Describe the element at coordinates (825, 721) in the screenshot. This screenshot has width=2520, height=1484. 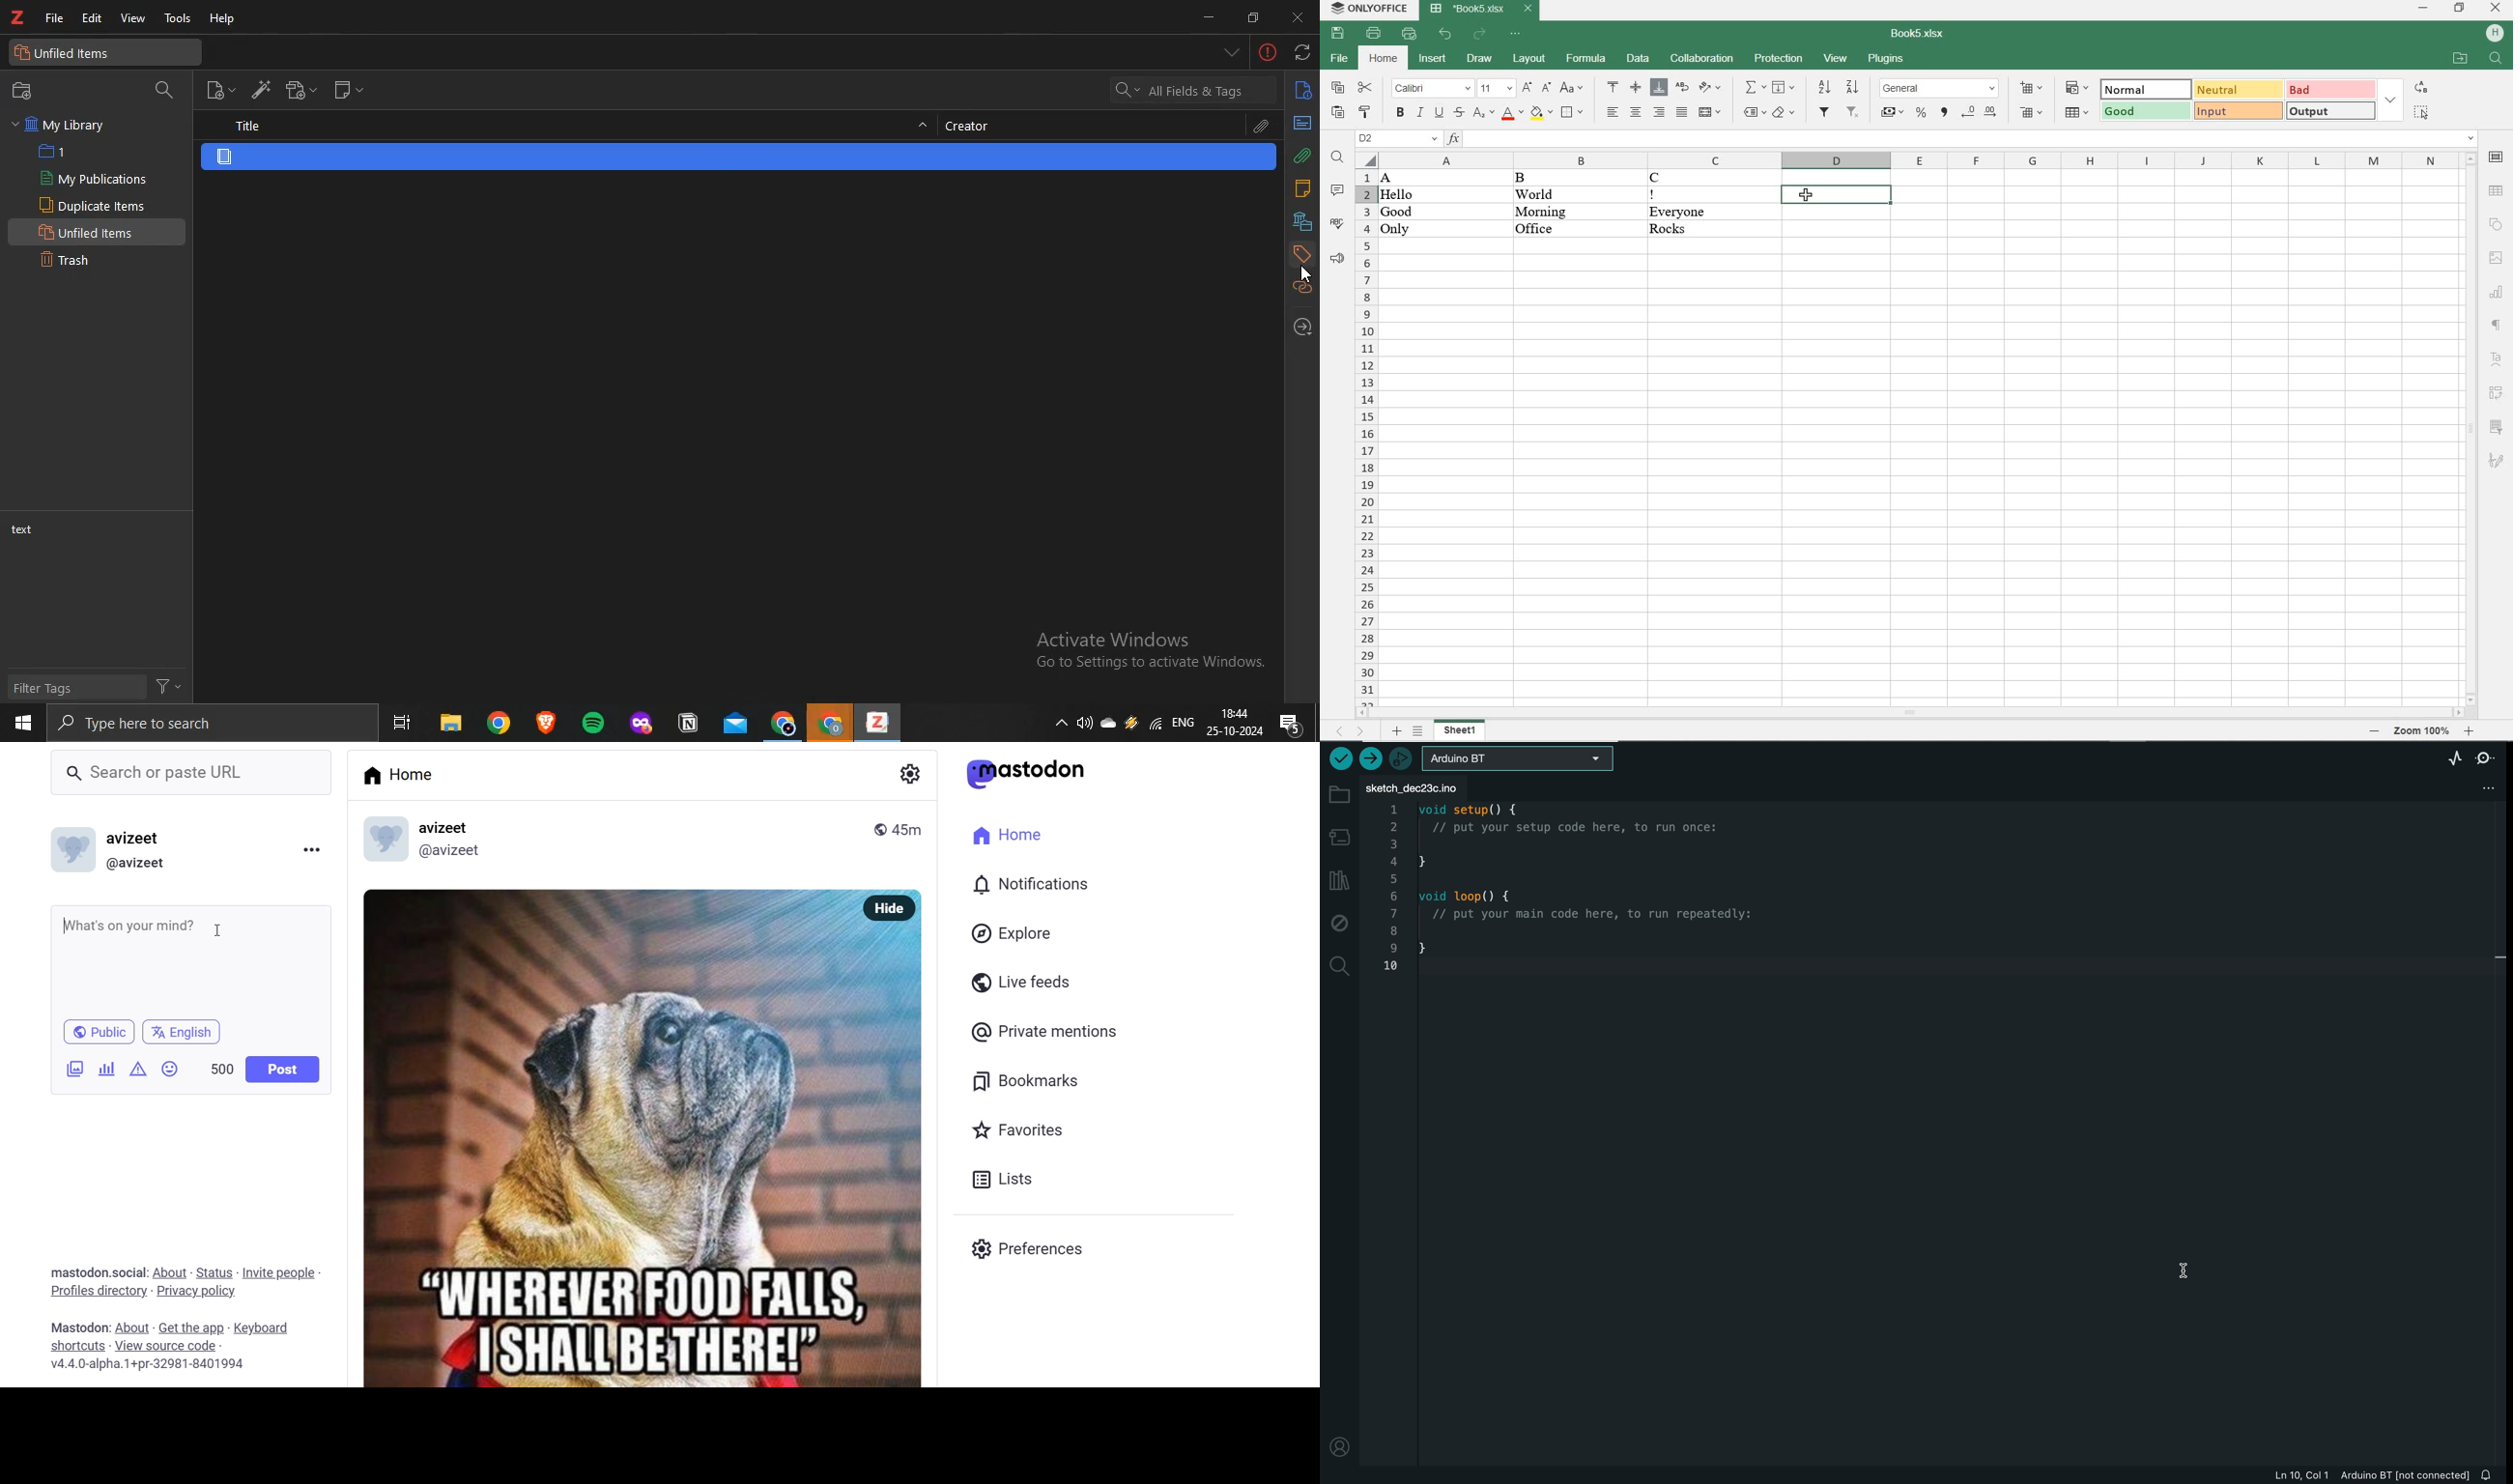
I see `chrome` at that location.